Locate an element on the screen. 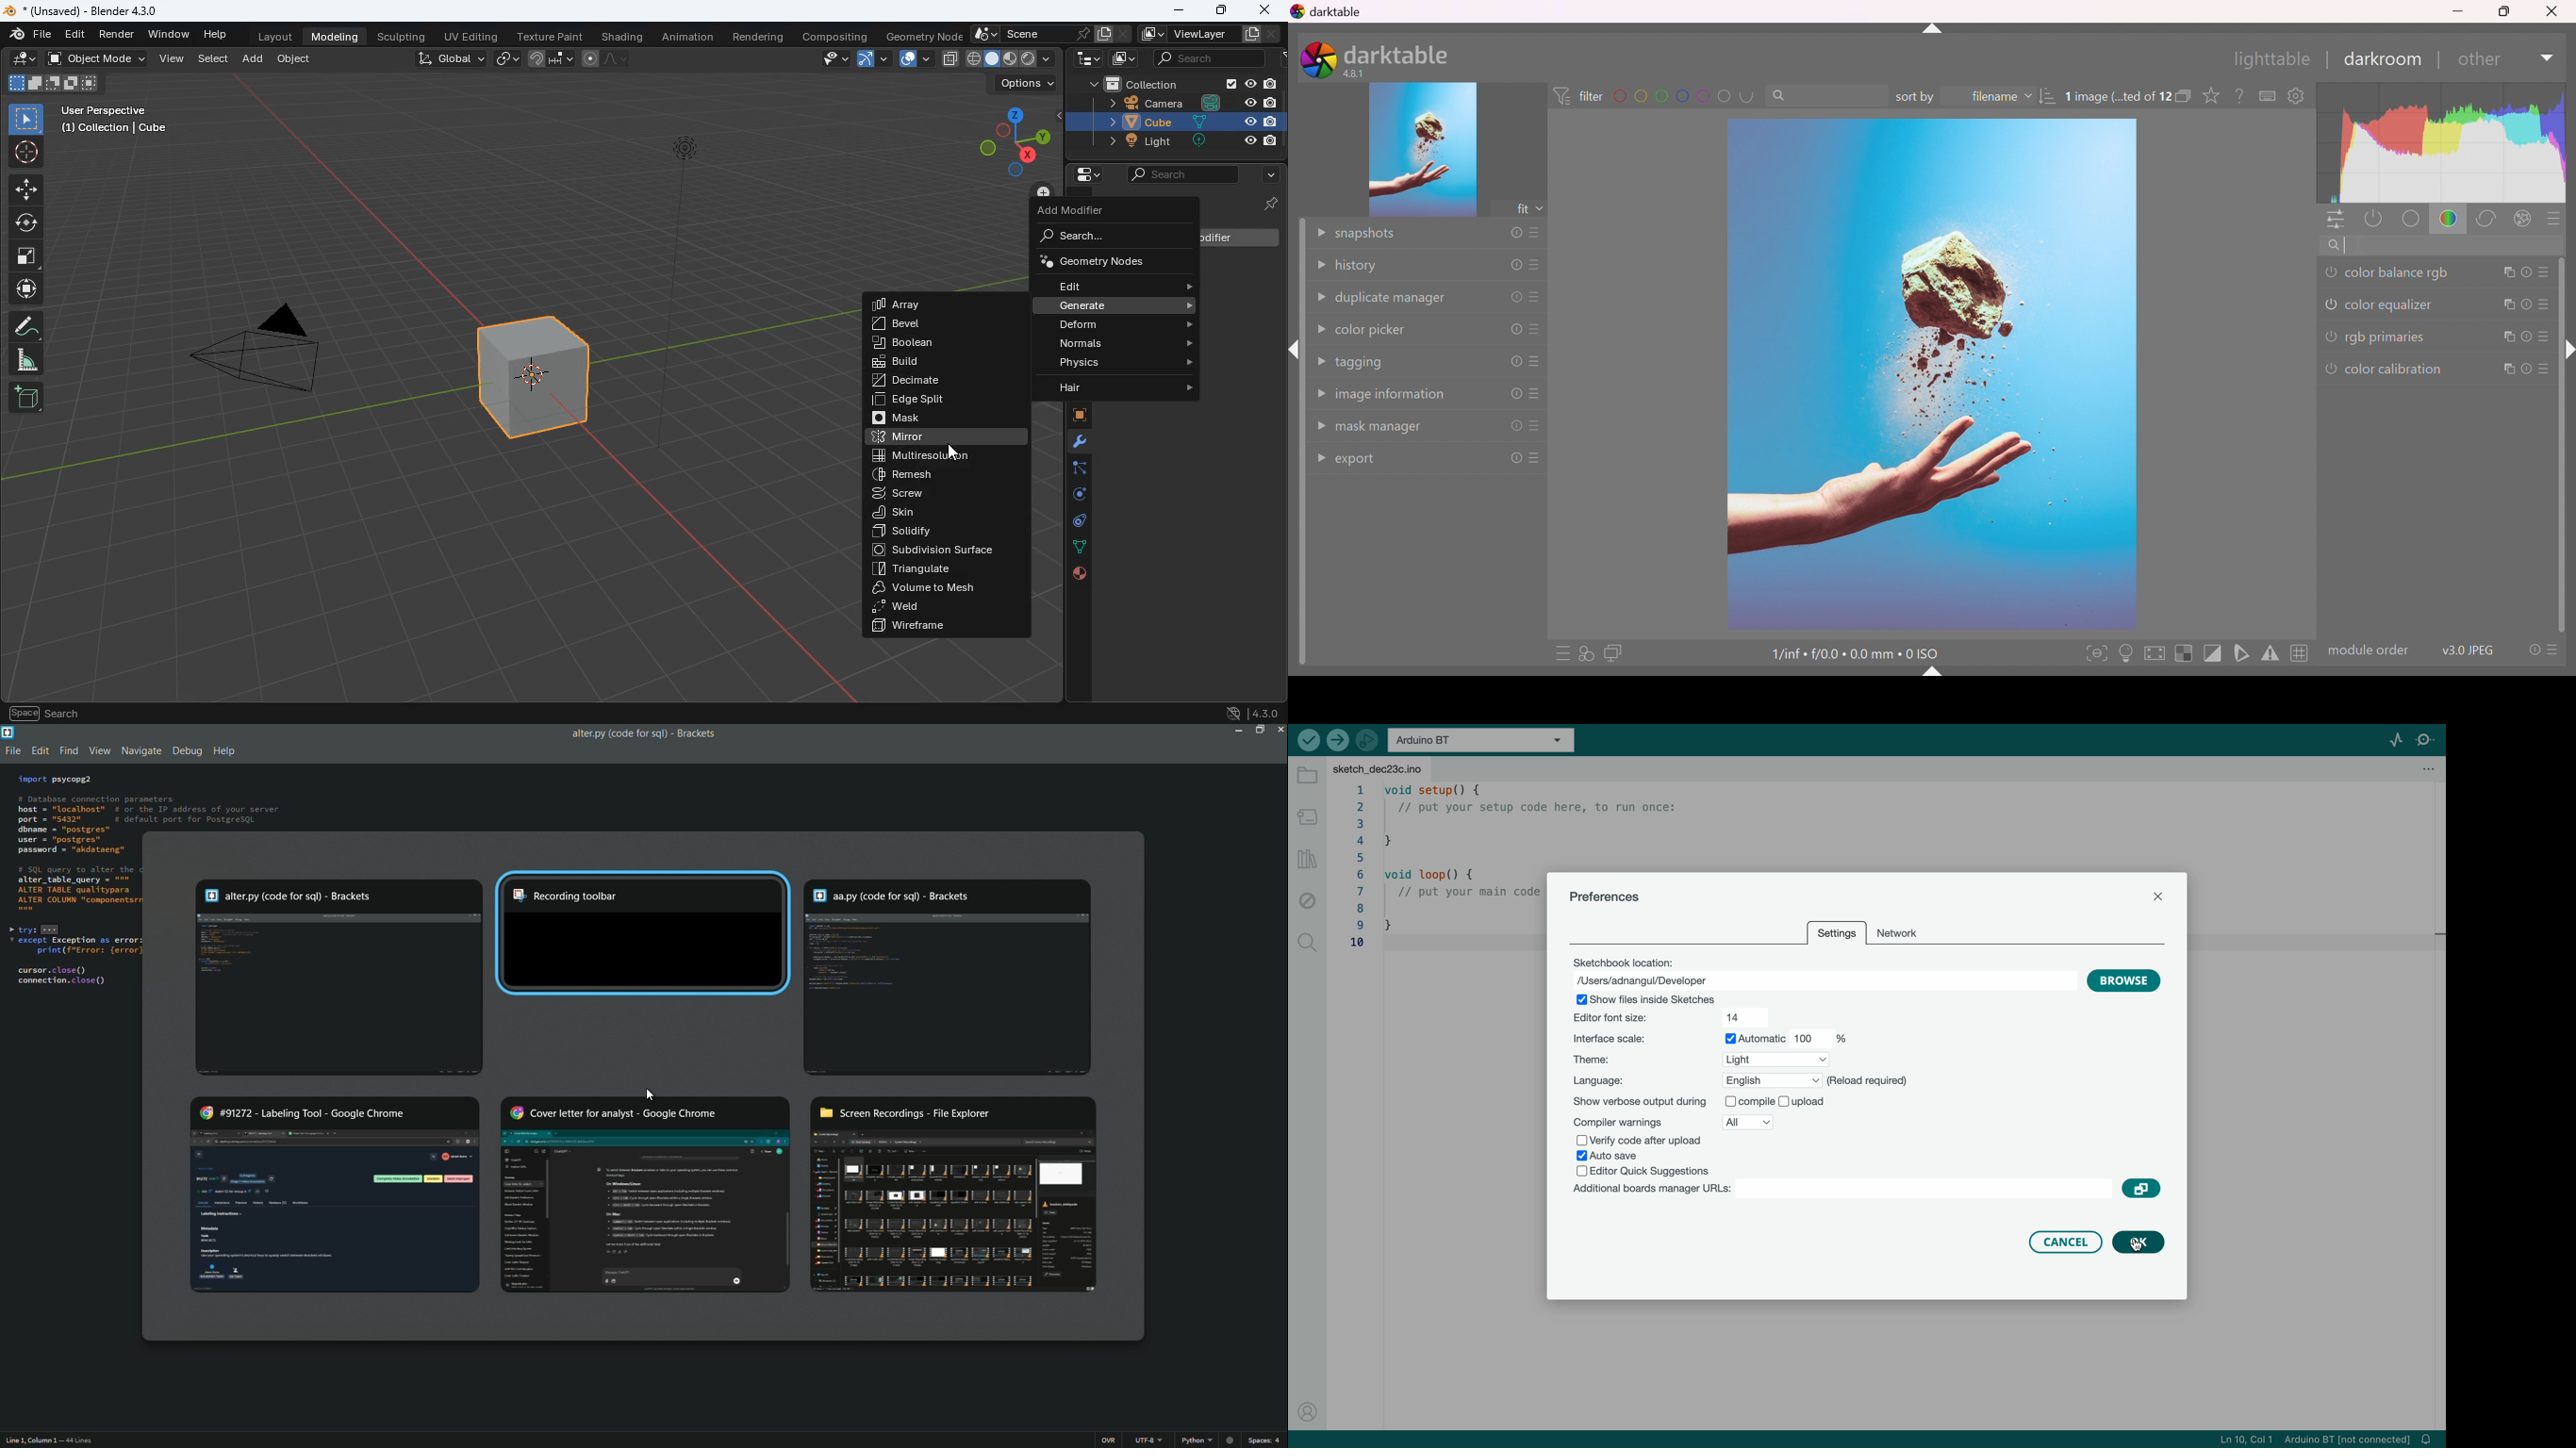 This screenshot has height=1456, width=2576. aa.py (code for sqll) - Brackets winndow is located at coordinates (948, 977).